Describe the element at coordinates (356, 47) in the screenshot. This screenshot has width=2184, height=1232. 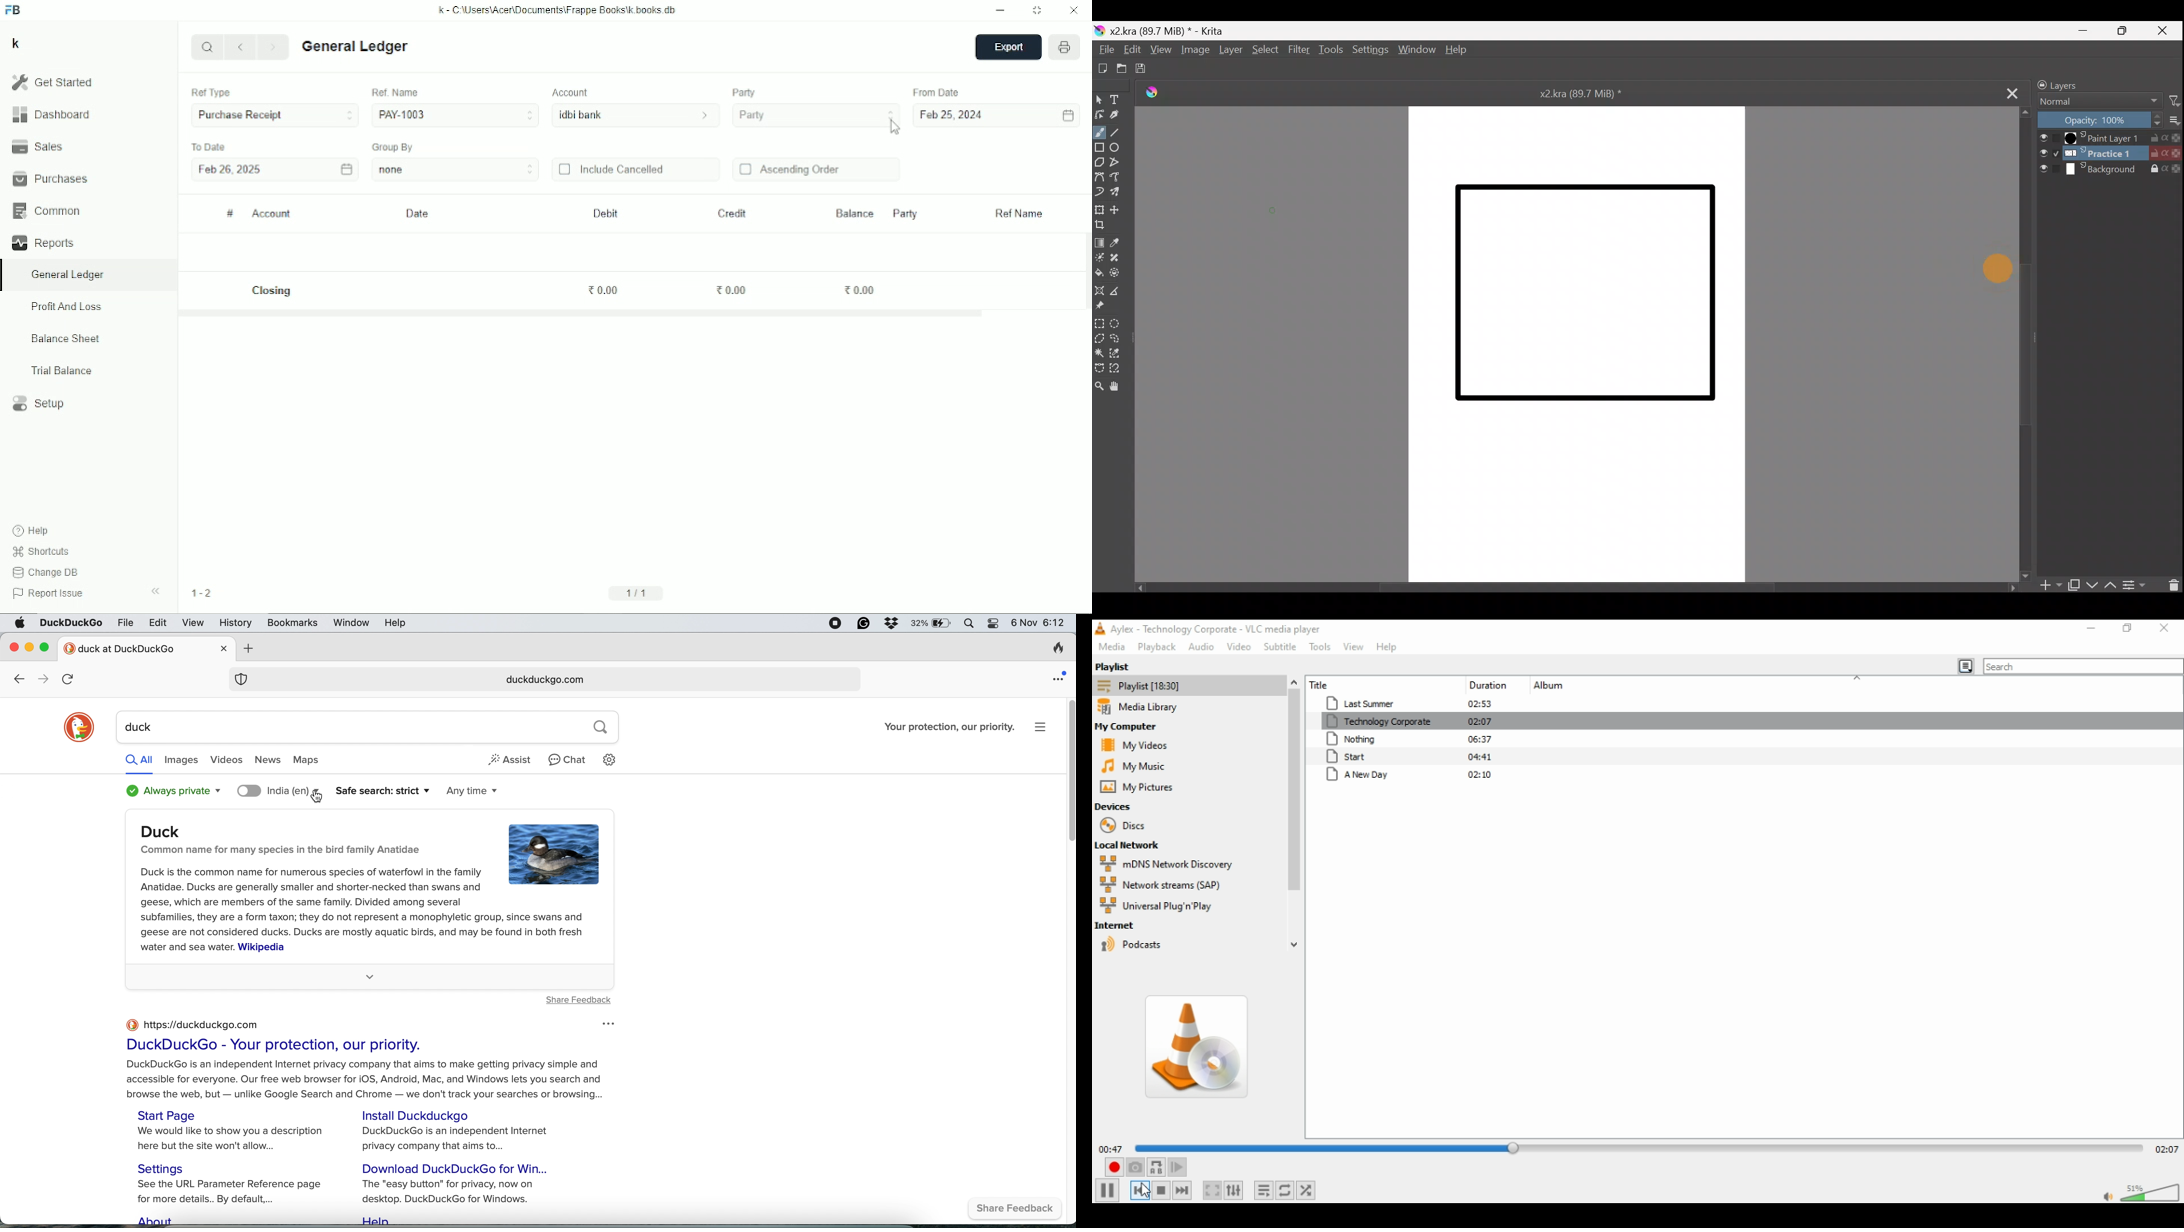
I see `General ledger` at that location.